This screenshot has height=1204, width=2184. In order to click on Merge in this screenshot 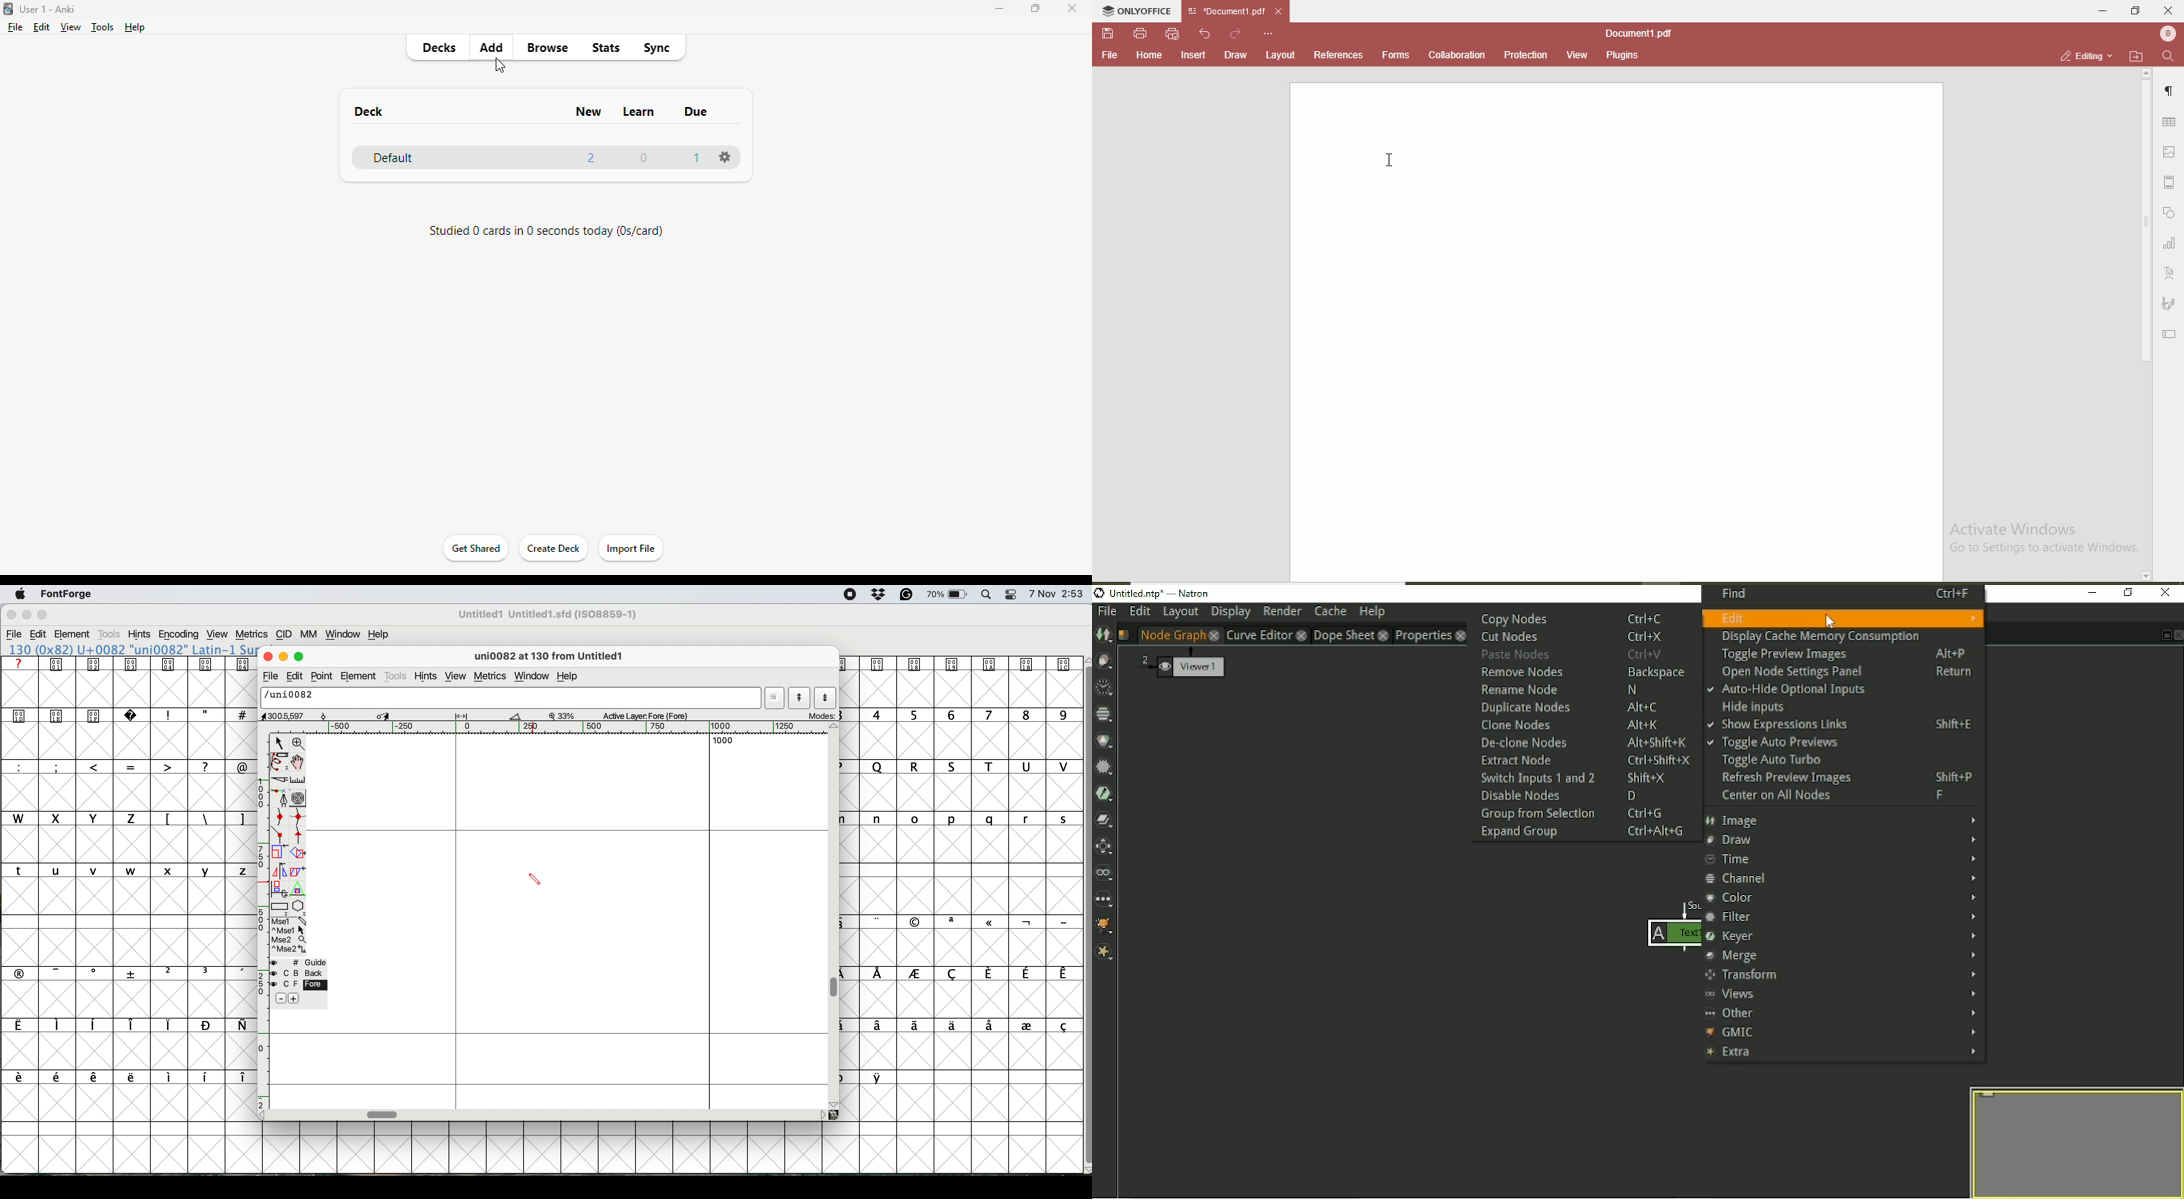, I will do `click(1105, 821)`.